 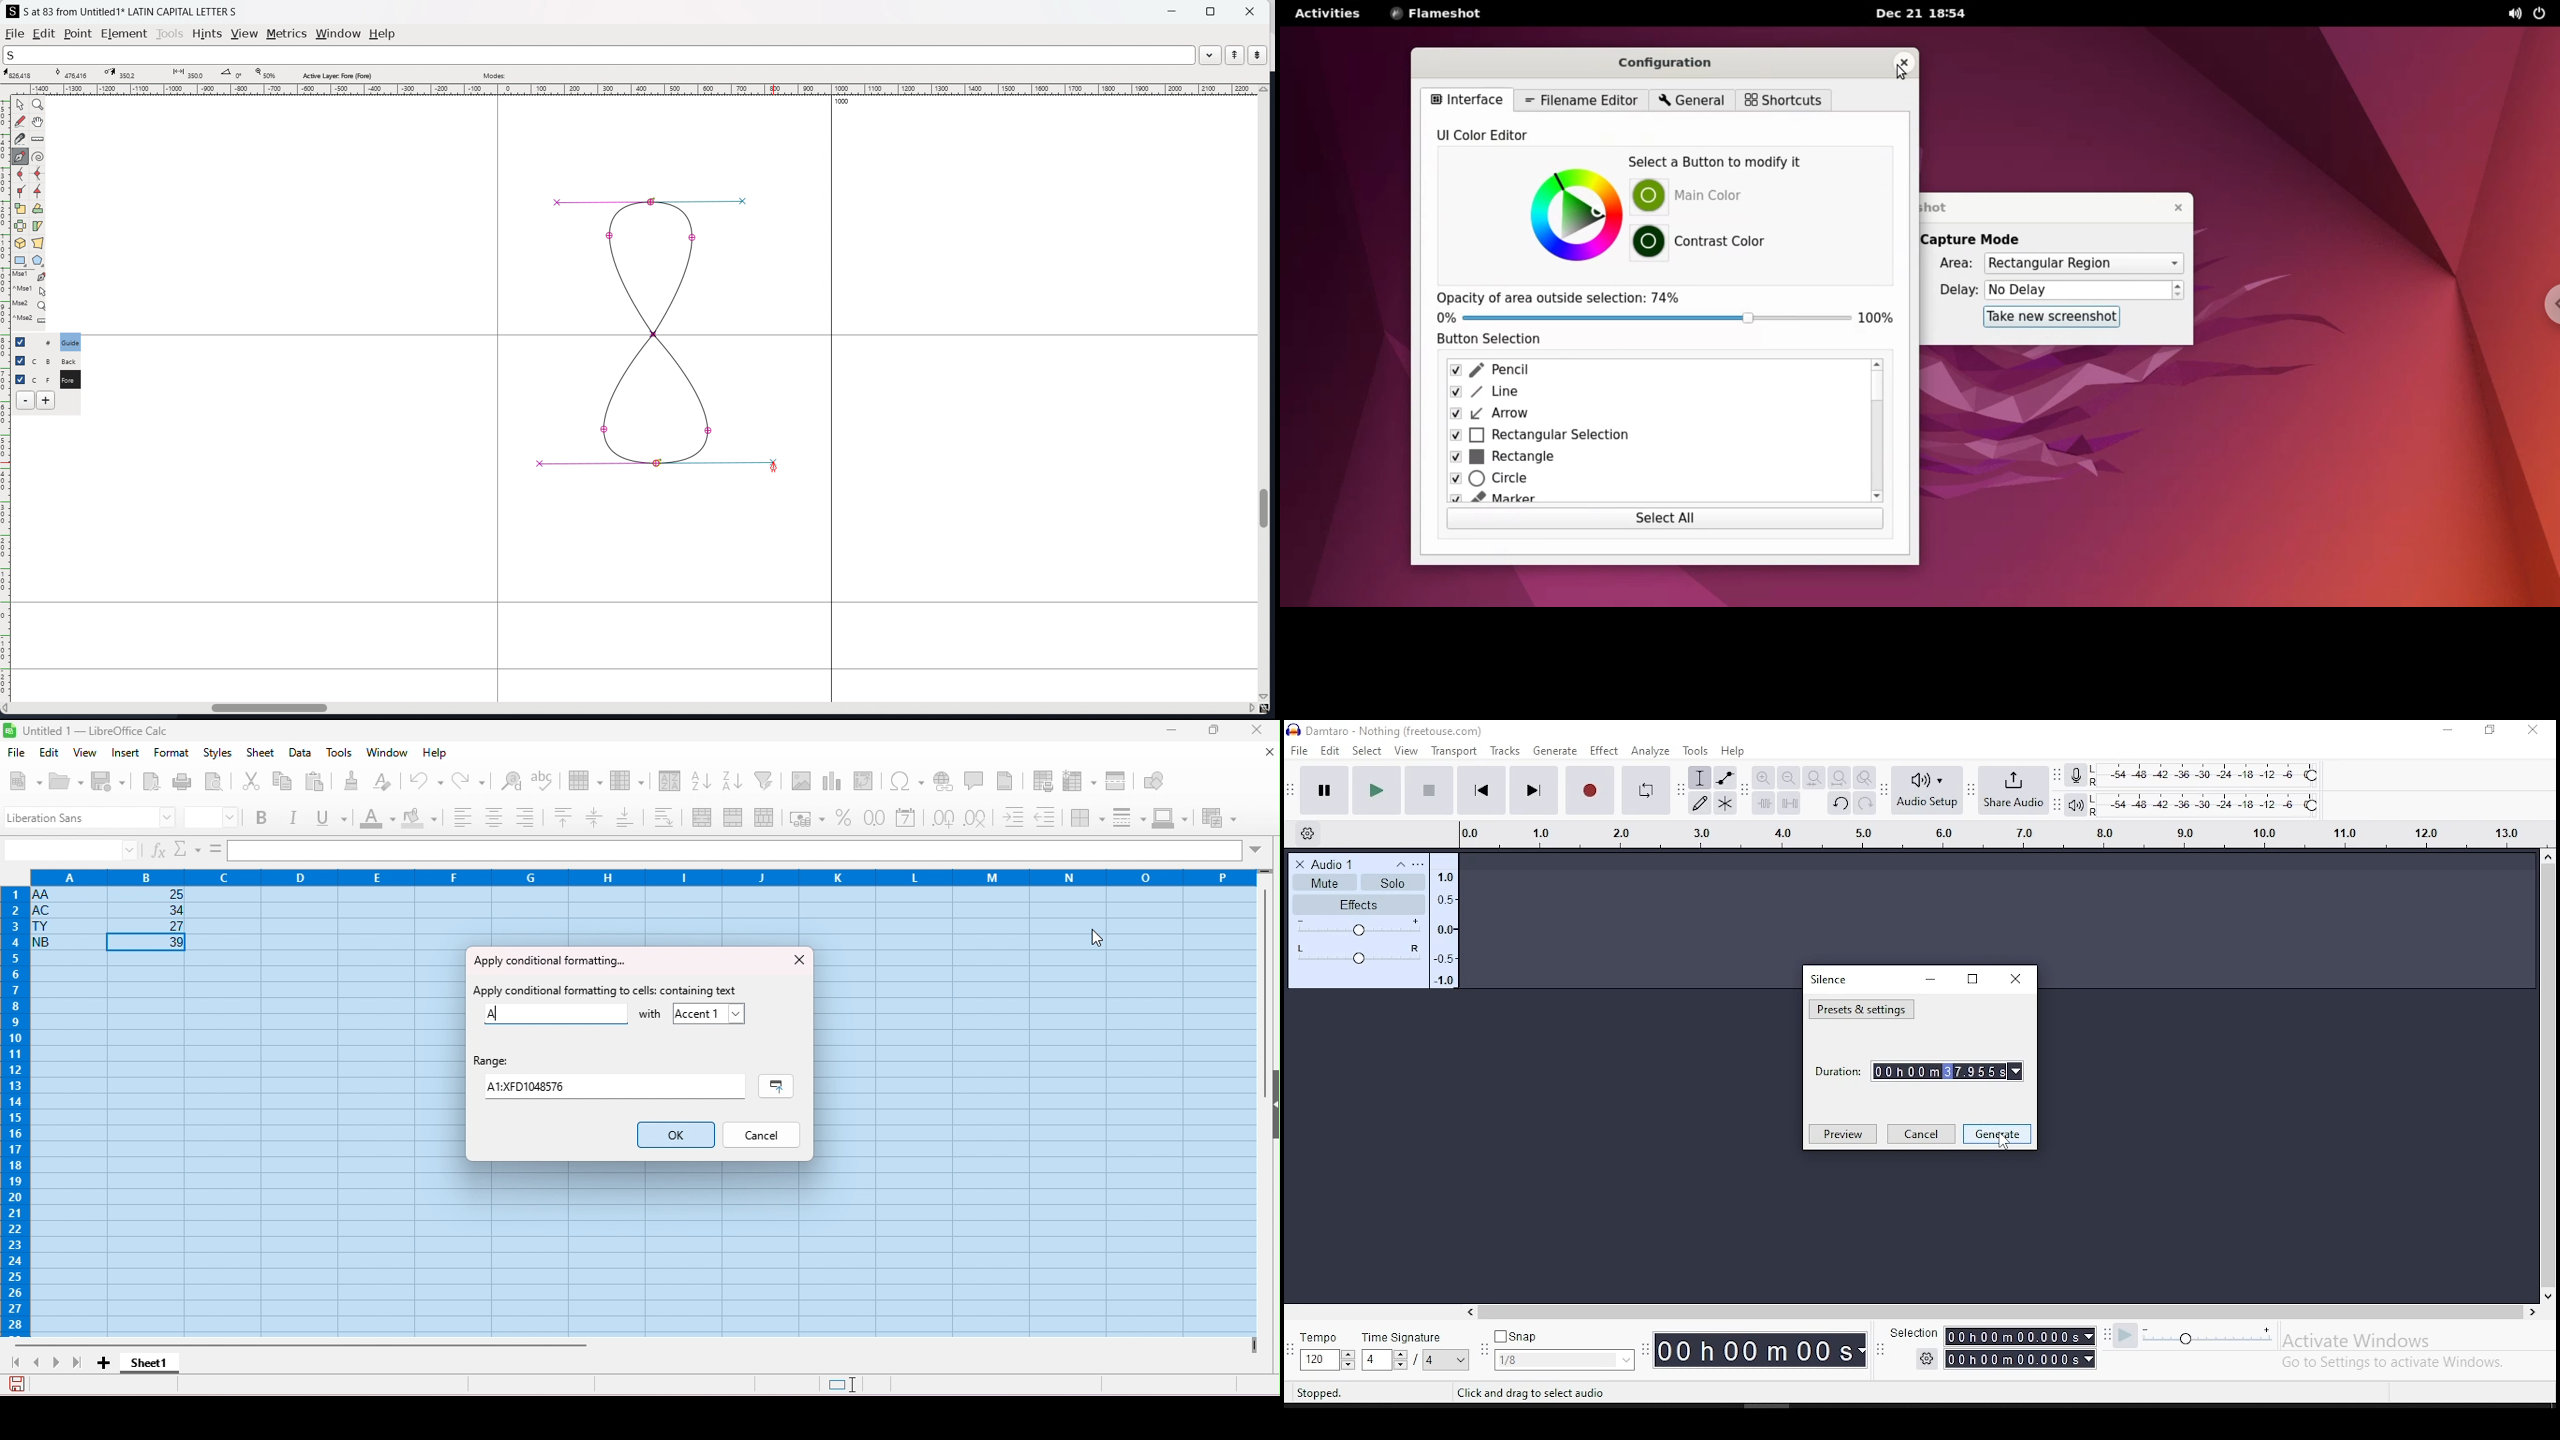 What do you see at coordinates (599, 55) in the screenshot?
I see `search  the wordlist` at bounding box center [599, 55].